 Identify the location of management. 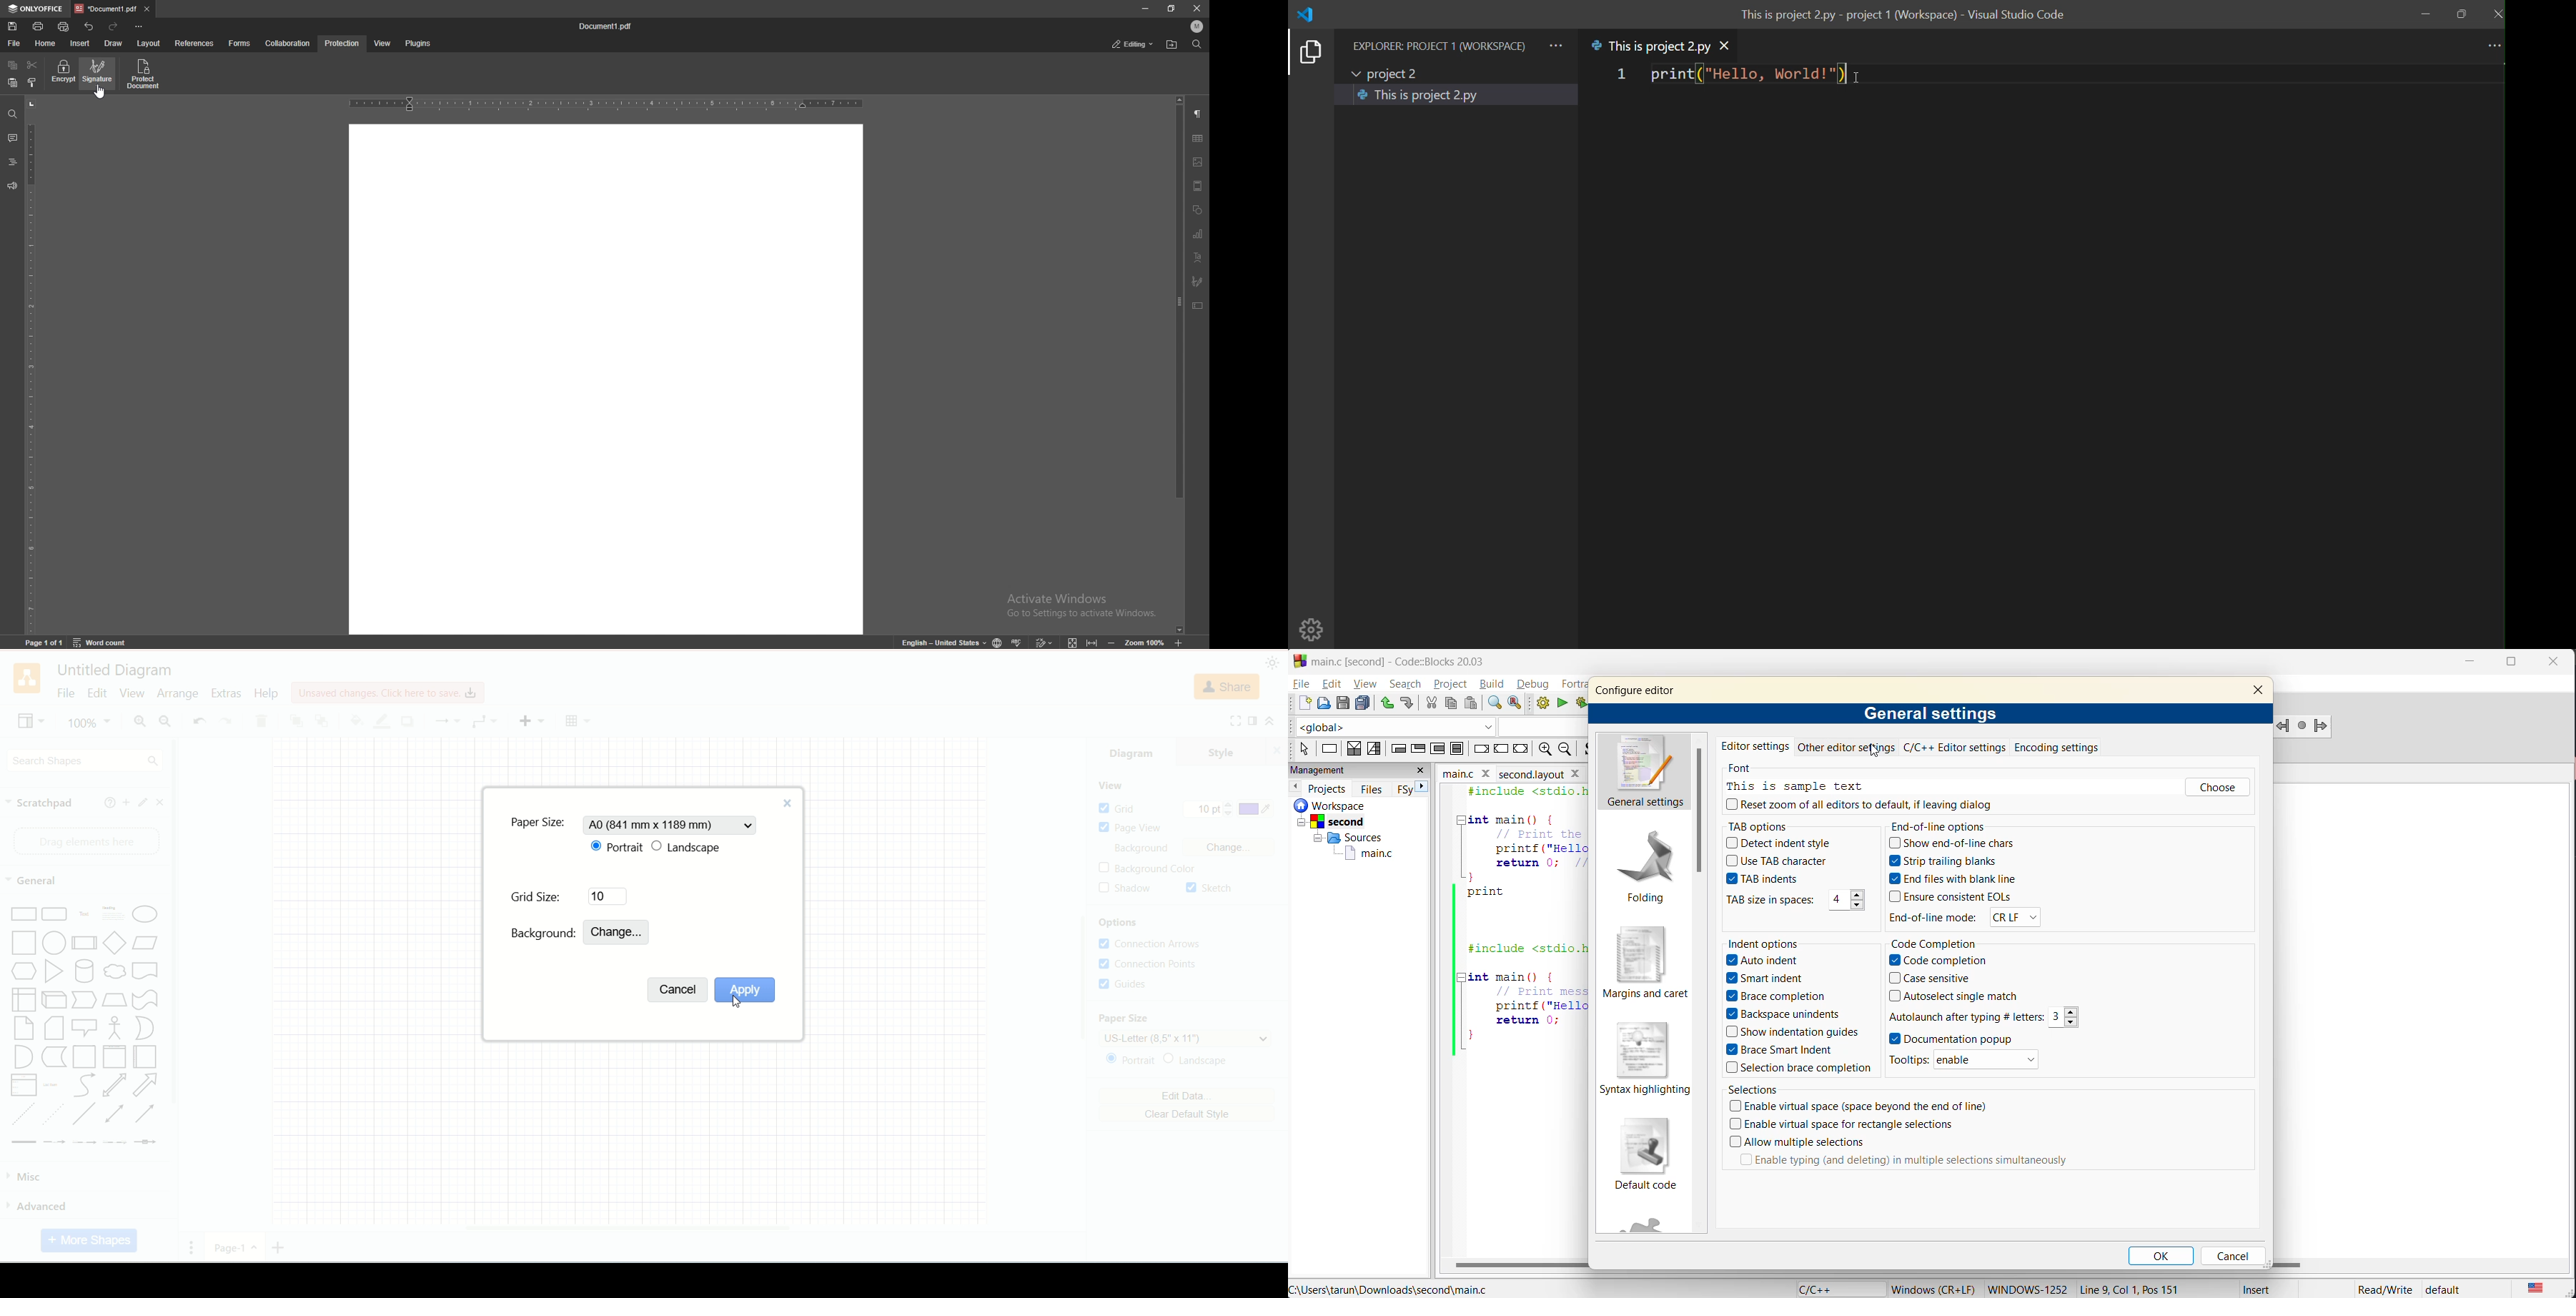
(1348, 770).